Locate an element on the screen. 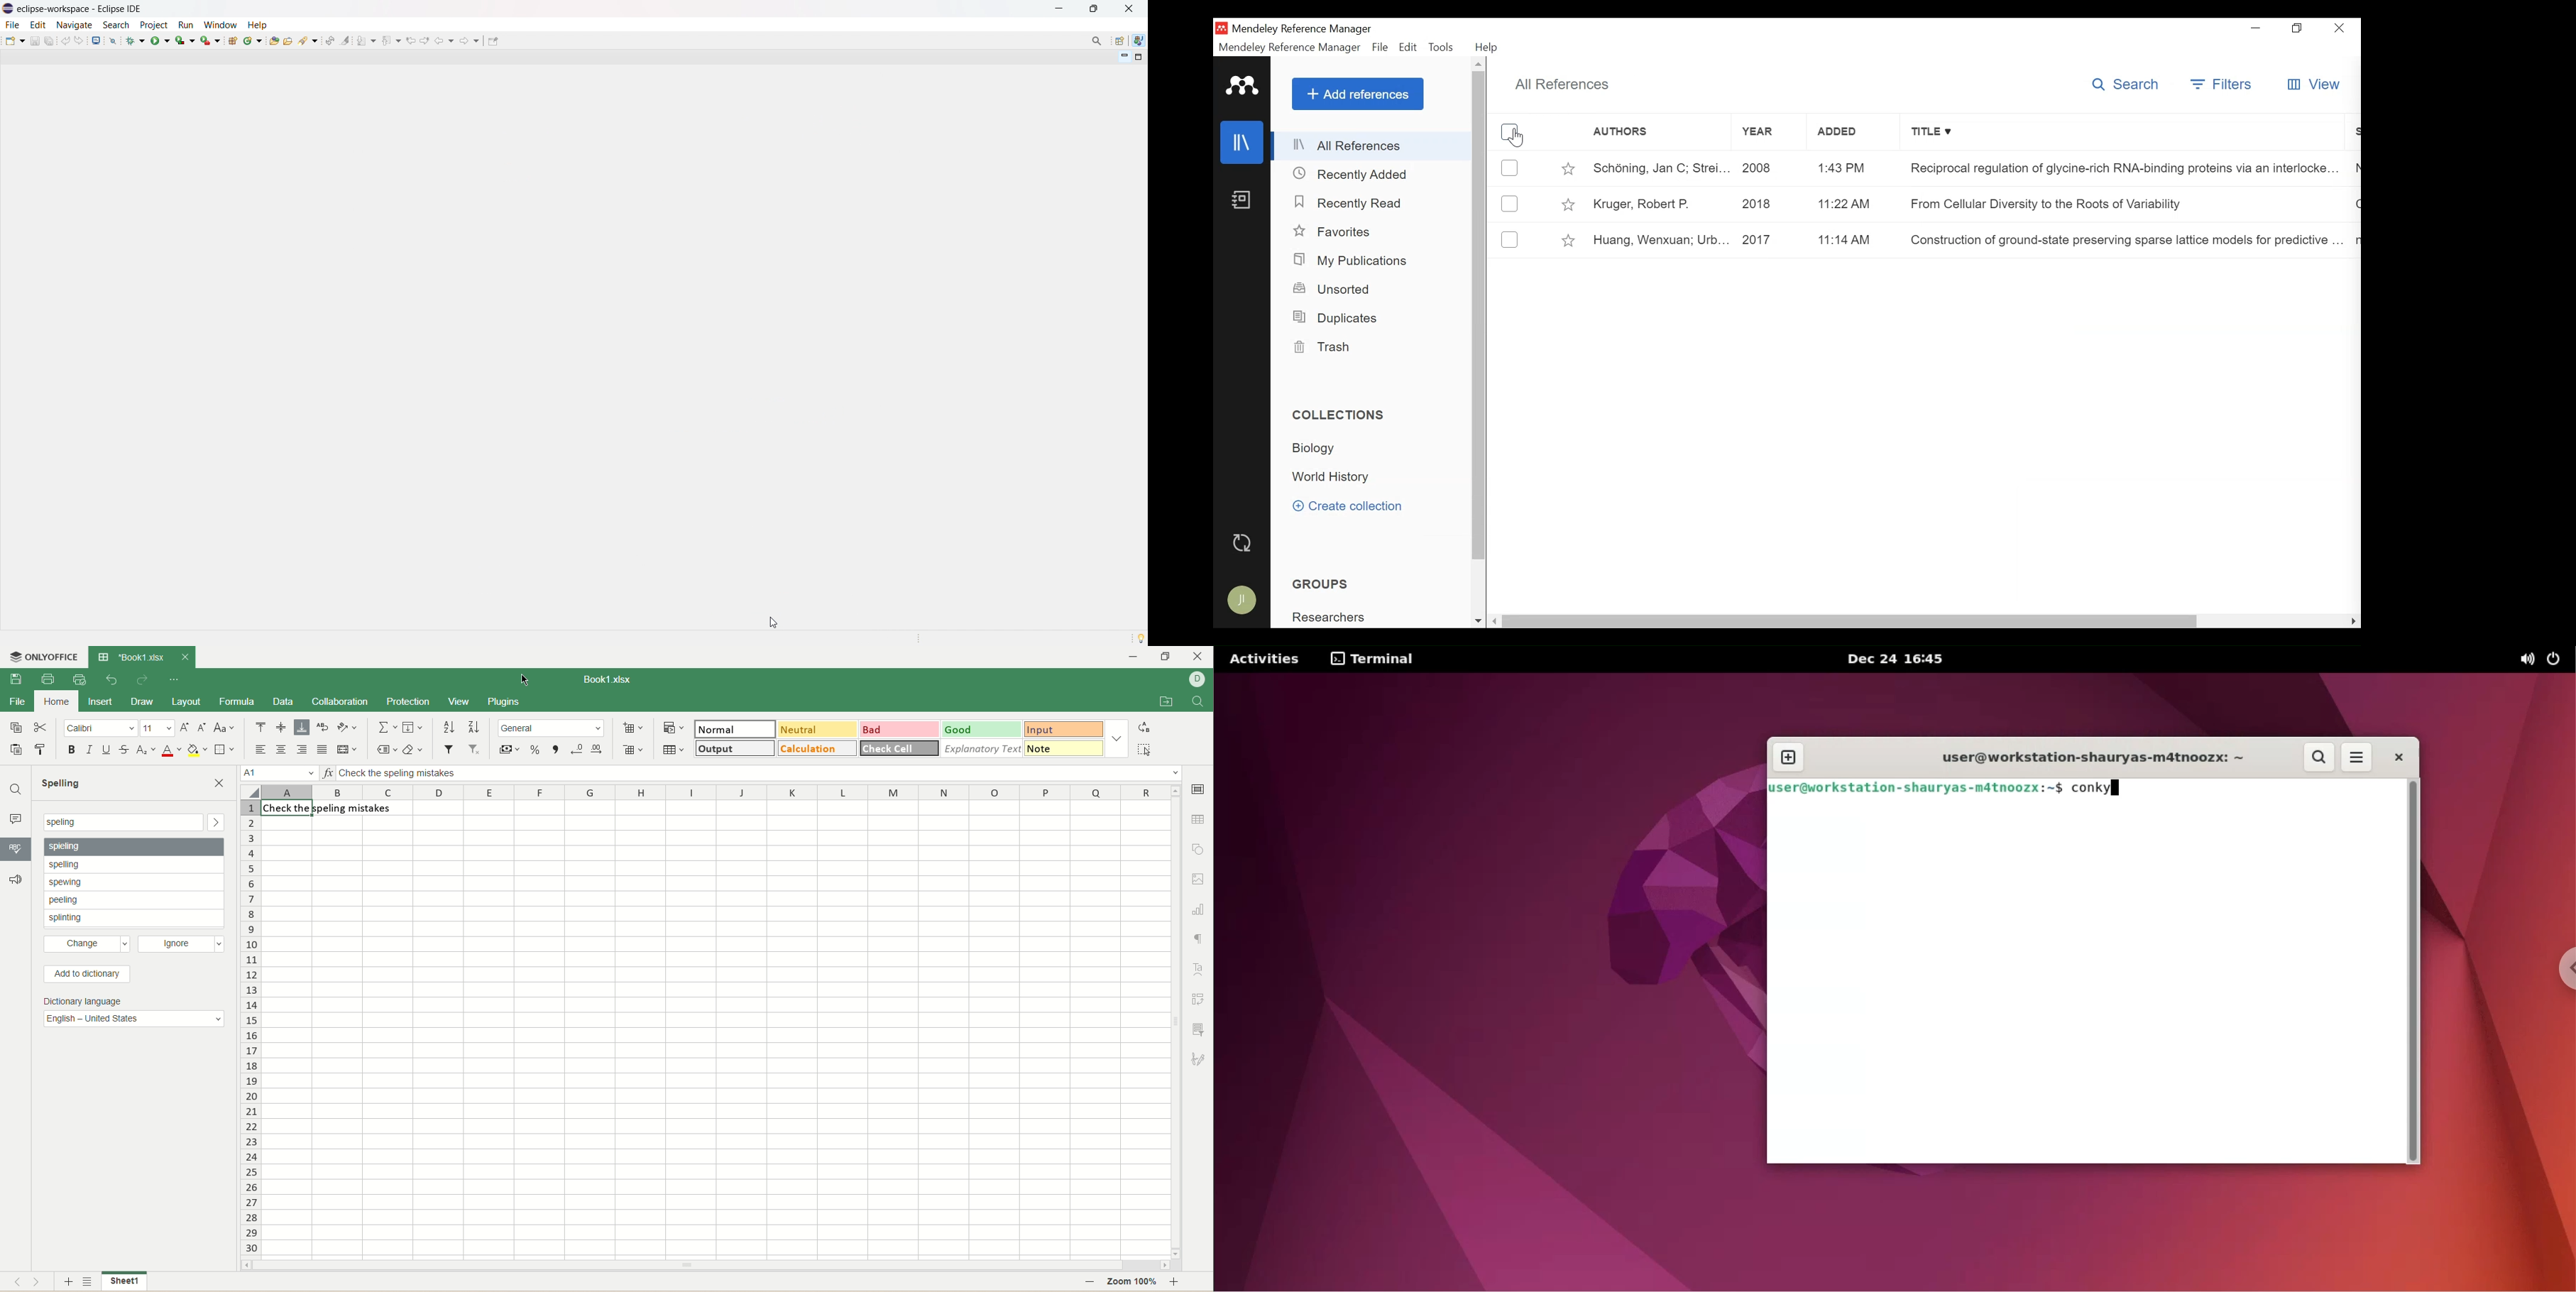 This screenshot has width=2576, height=1316. image settings is located at coordinates (1200, 877).